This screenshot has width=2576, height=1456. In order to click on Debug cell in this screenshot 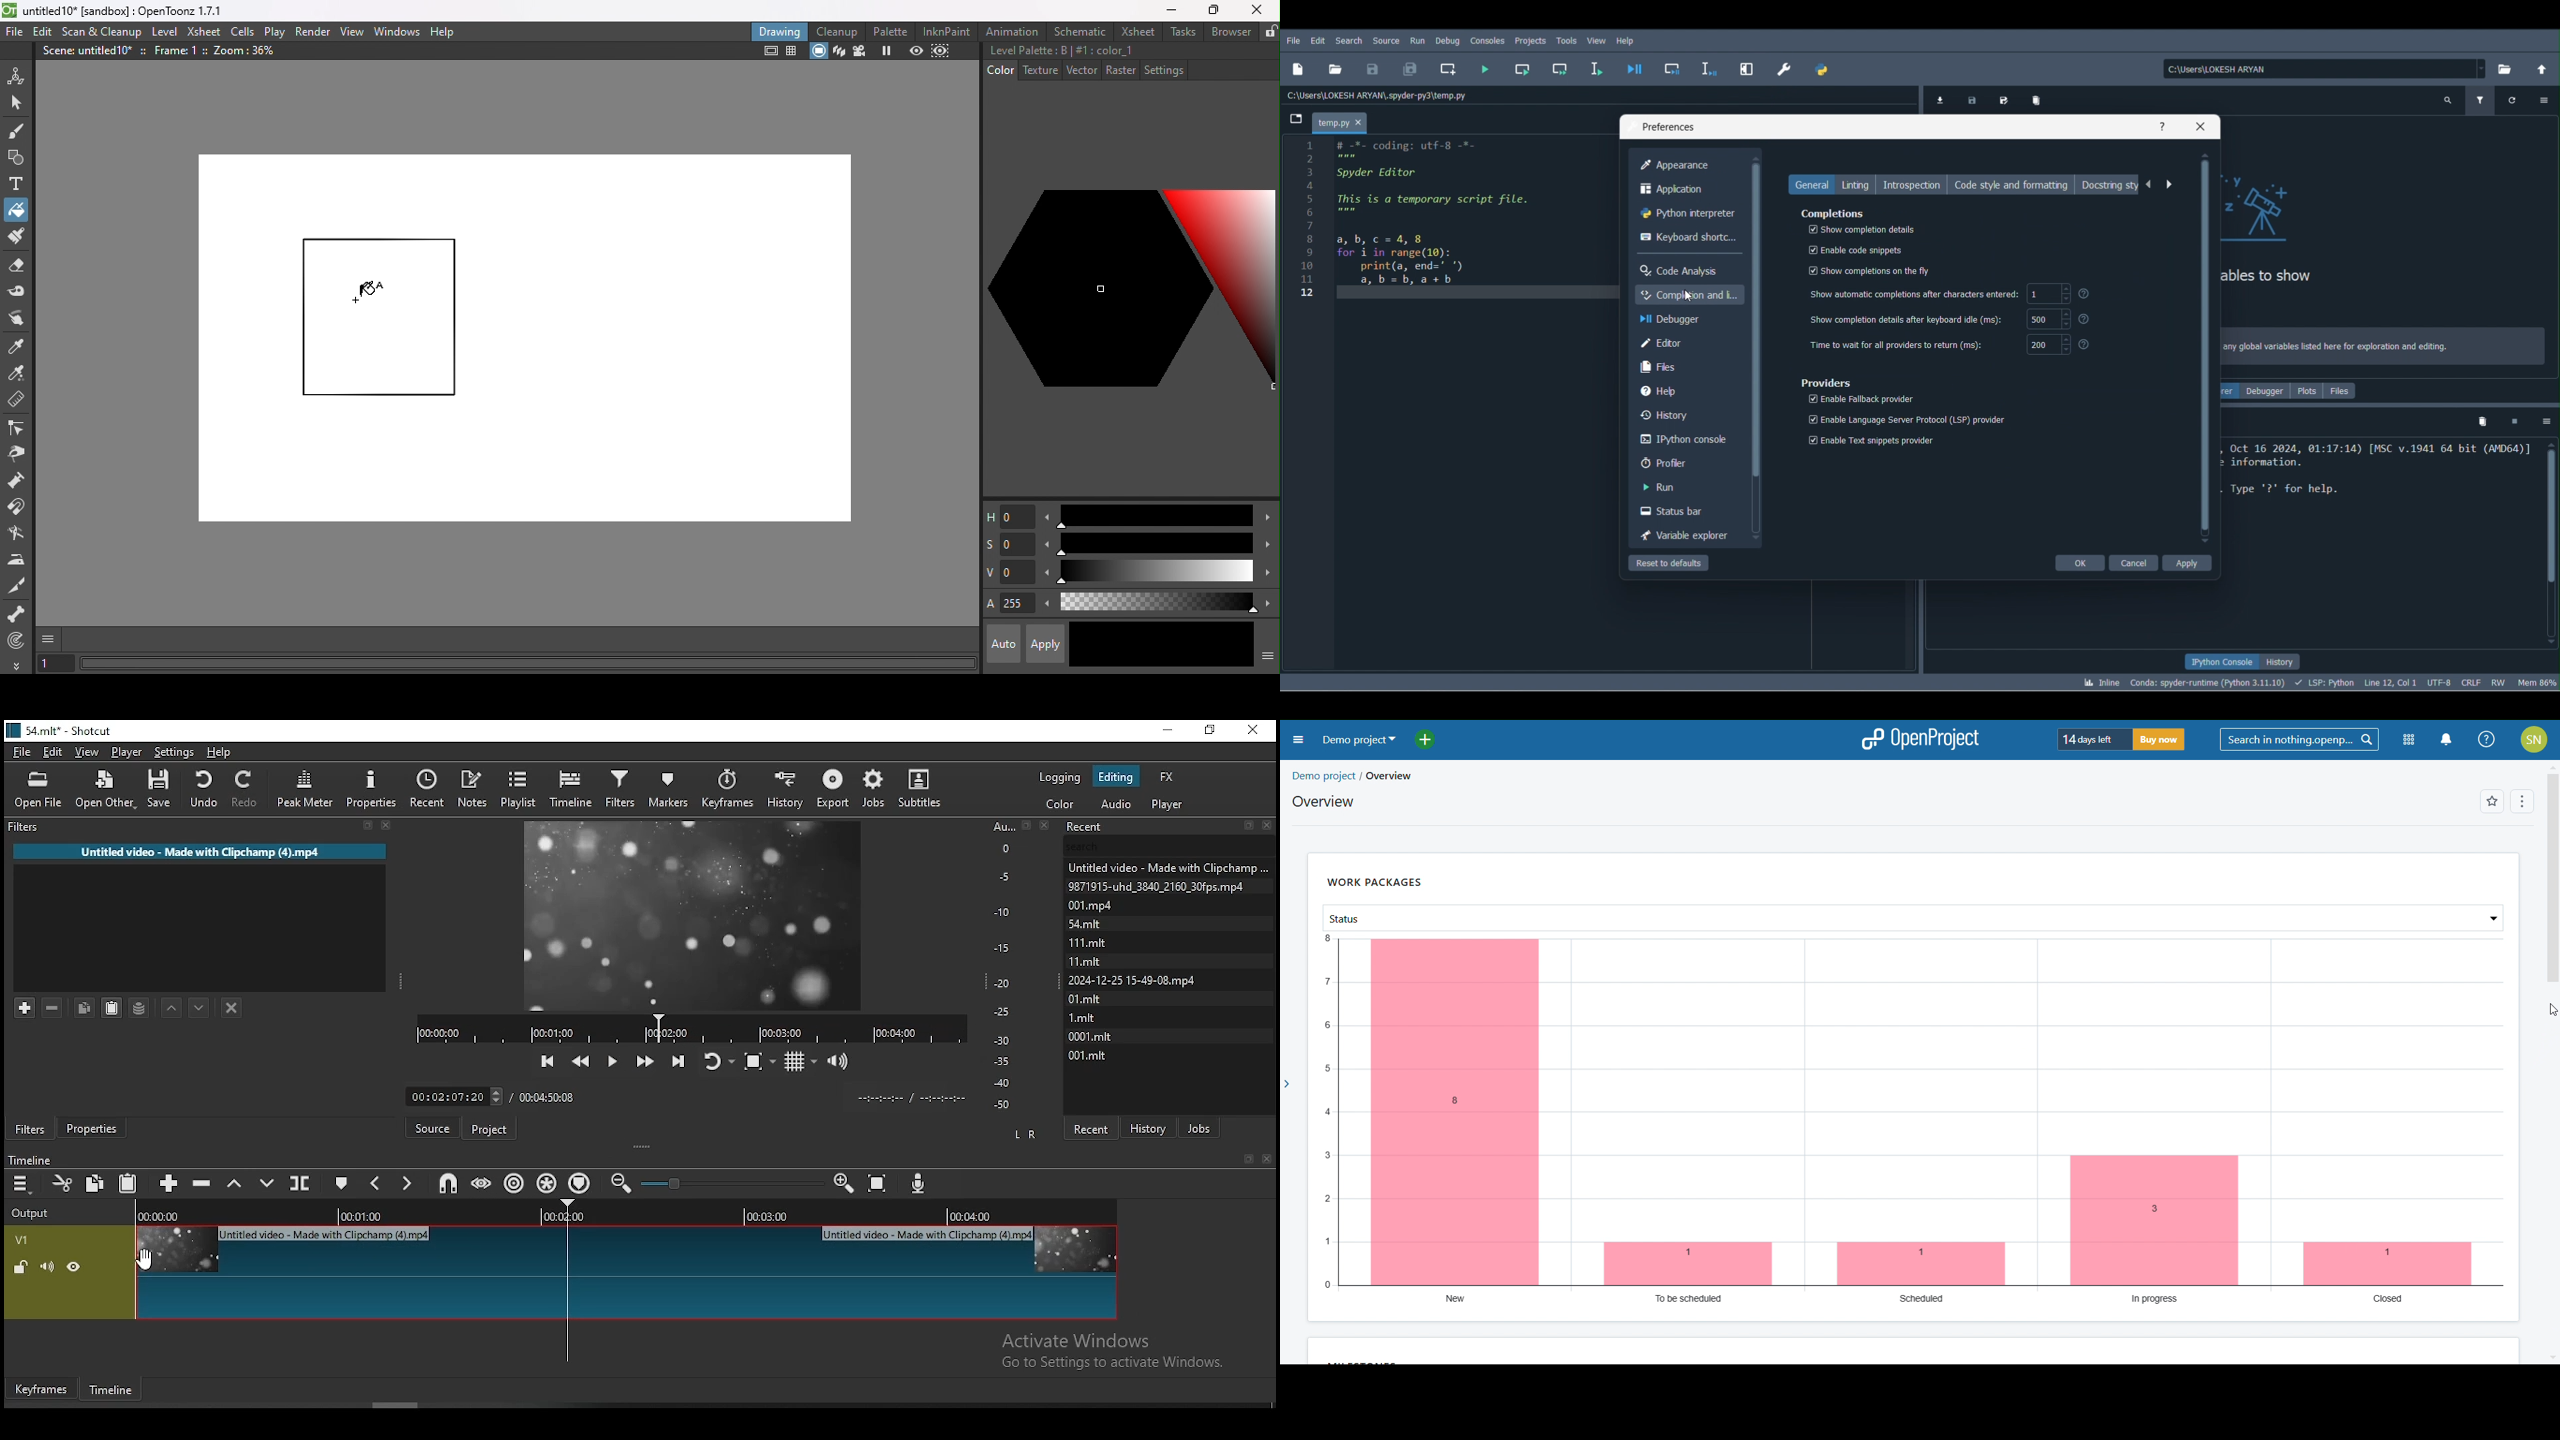, I will do `click(1679, 71)`.